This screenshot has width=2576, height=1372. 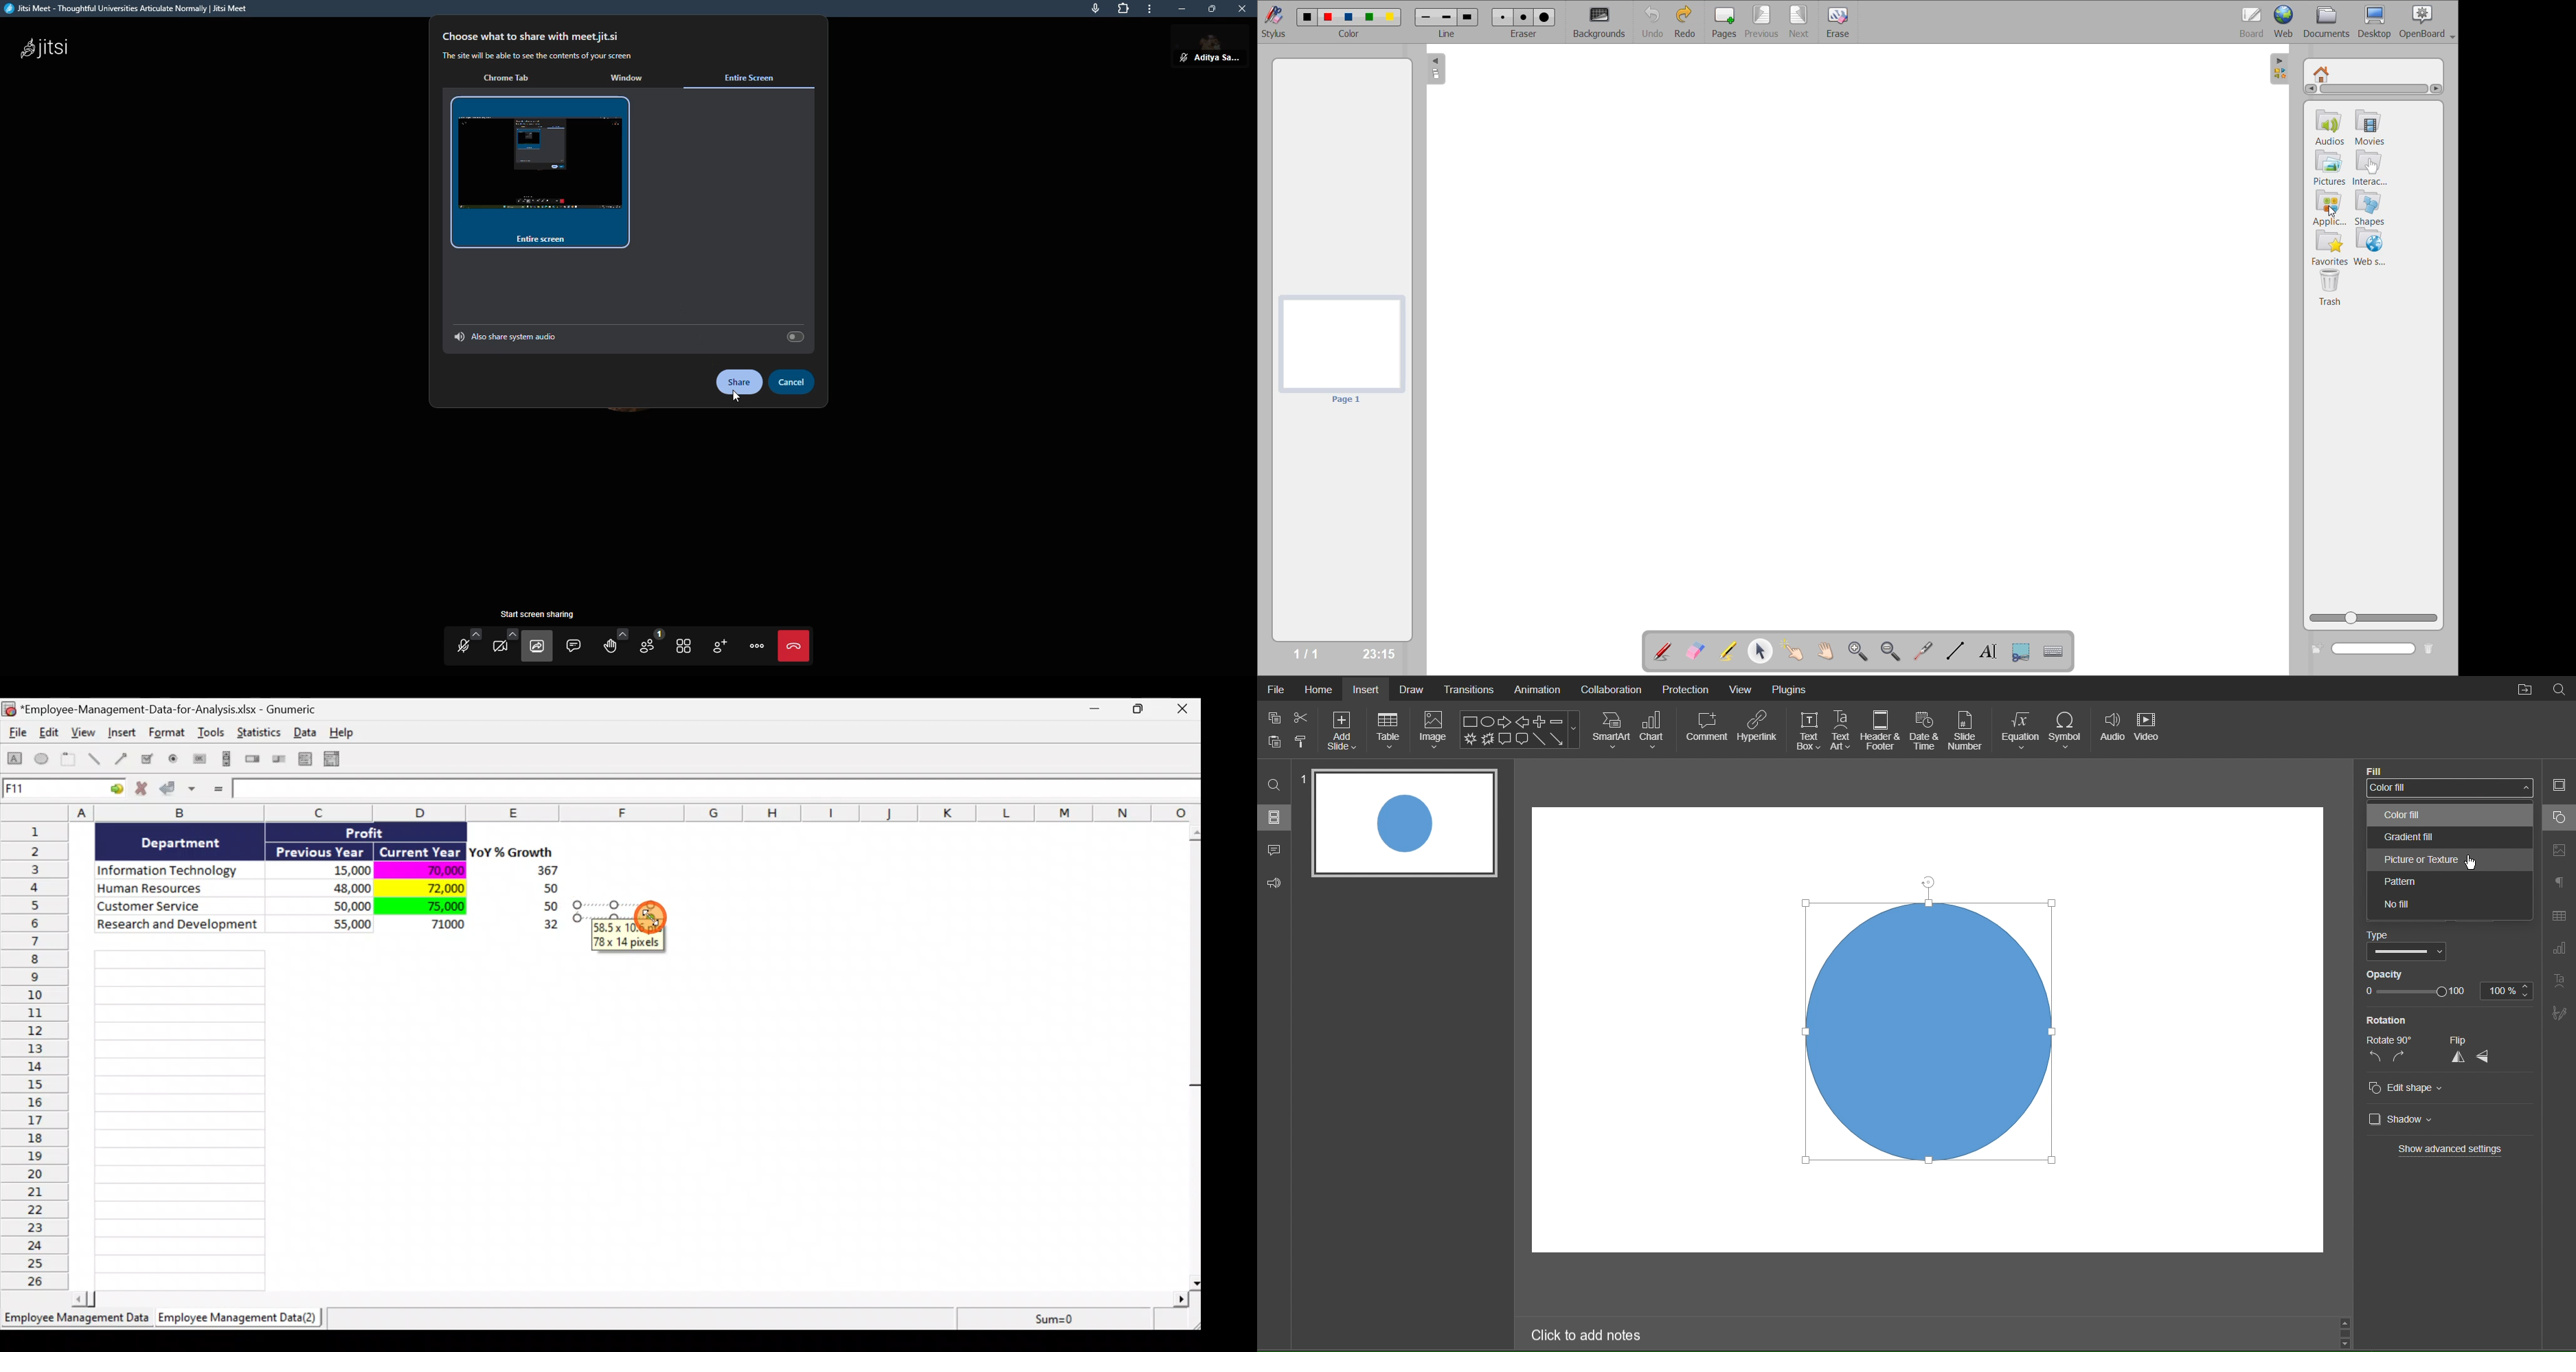 I want to click on Slide 1, so click(x=1406, y=824).